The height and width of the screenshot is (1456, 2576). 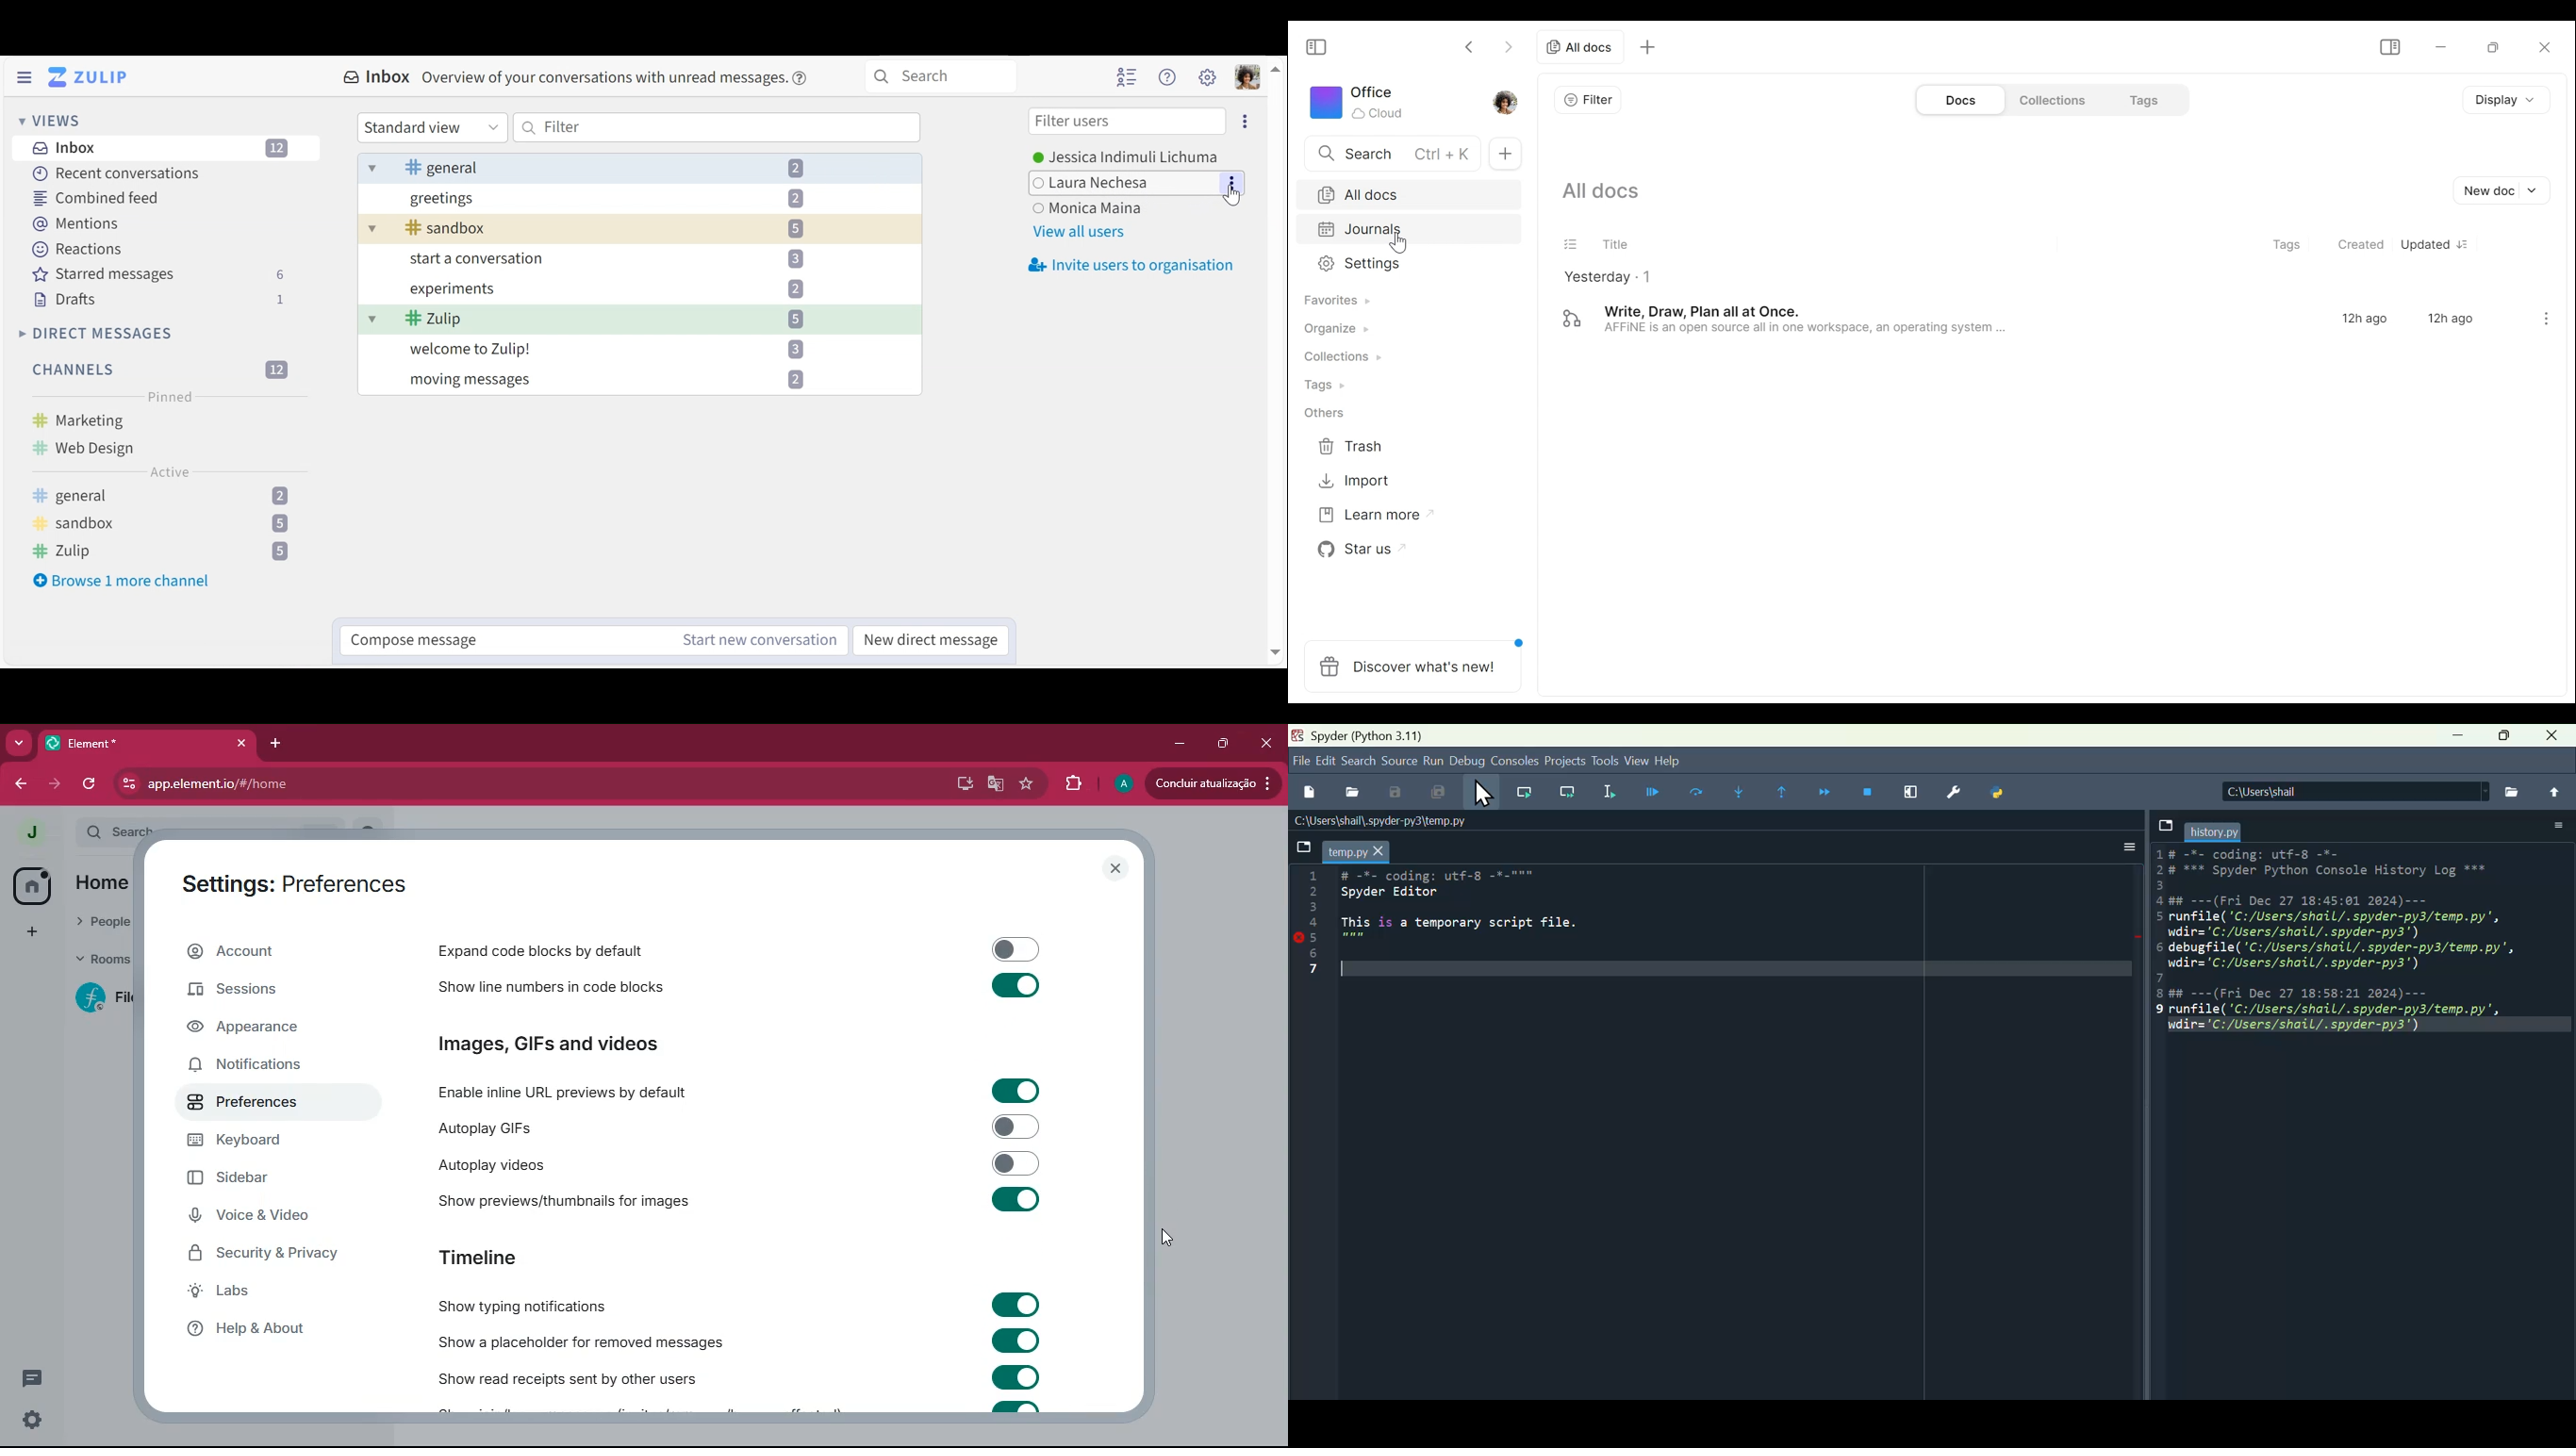 I want to click on minimise, so click(x=2455, y=736).